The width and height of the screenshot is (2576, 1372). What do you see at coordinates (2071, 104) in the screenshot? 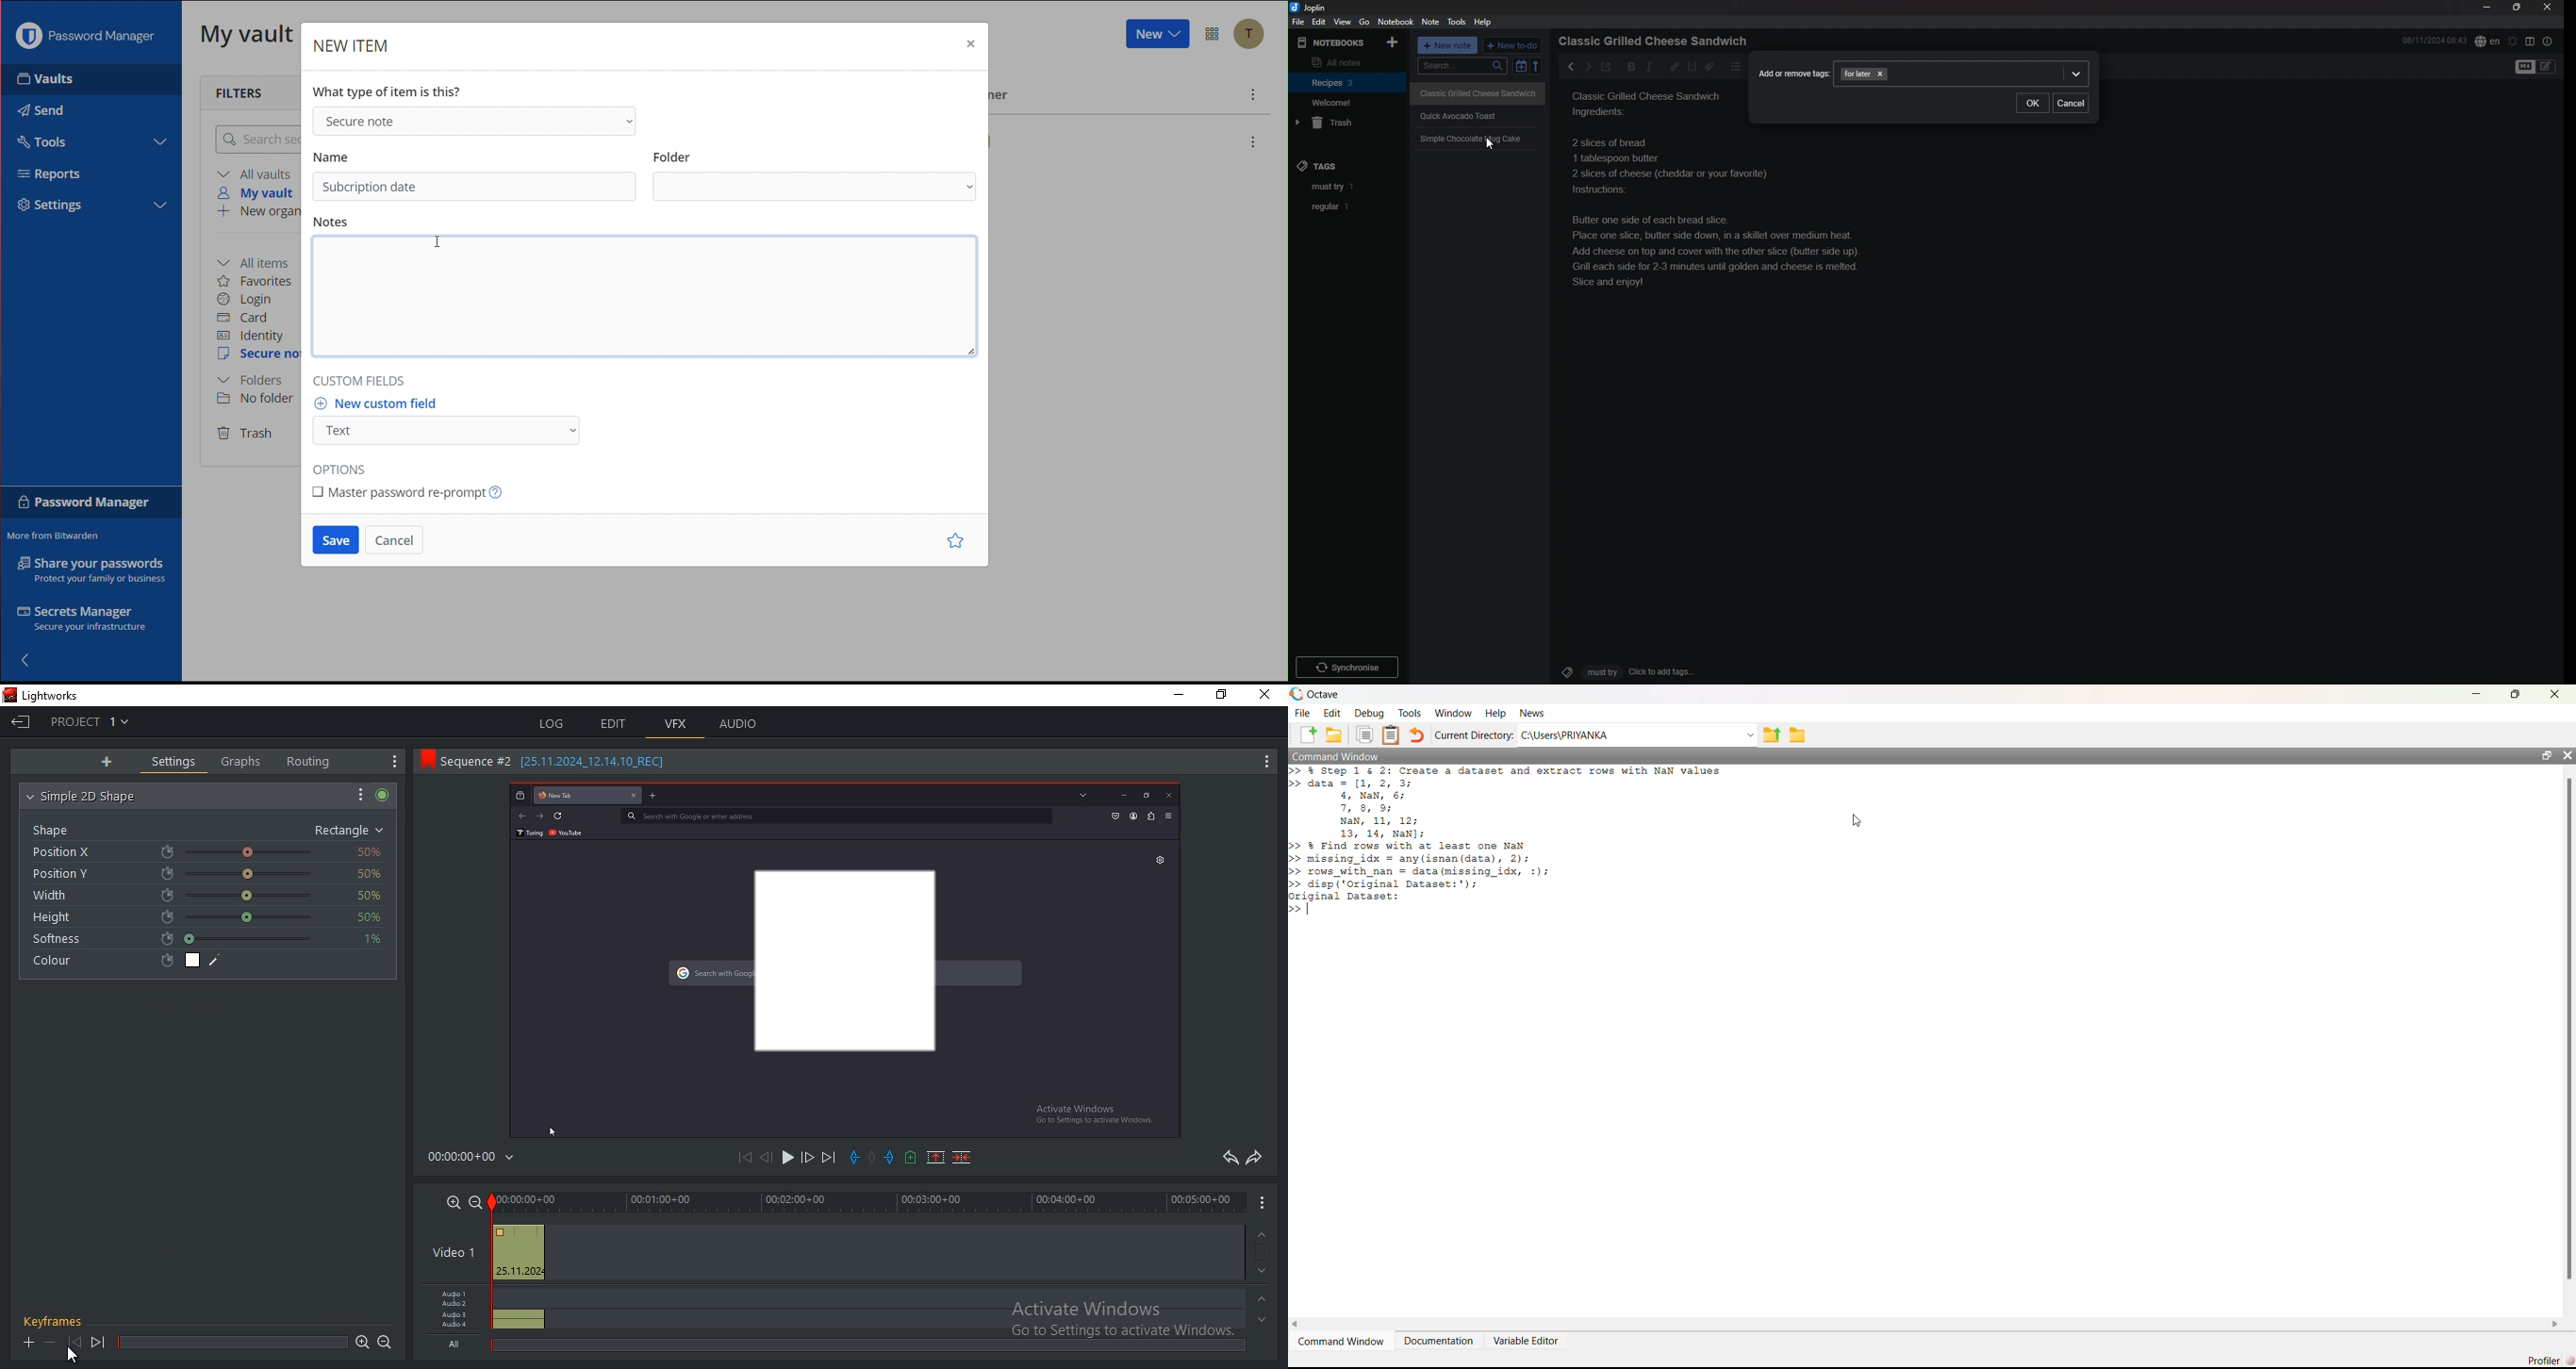
I see `cancel` at bounding box center [2071, 104].